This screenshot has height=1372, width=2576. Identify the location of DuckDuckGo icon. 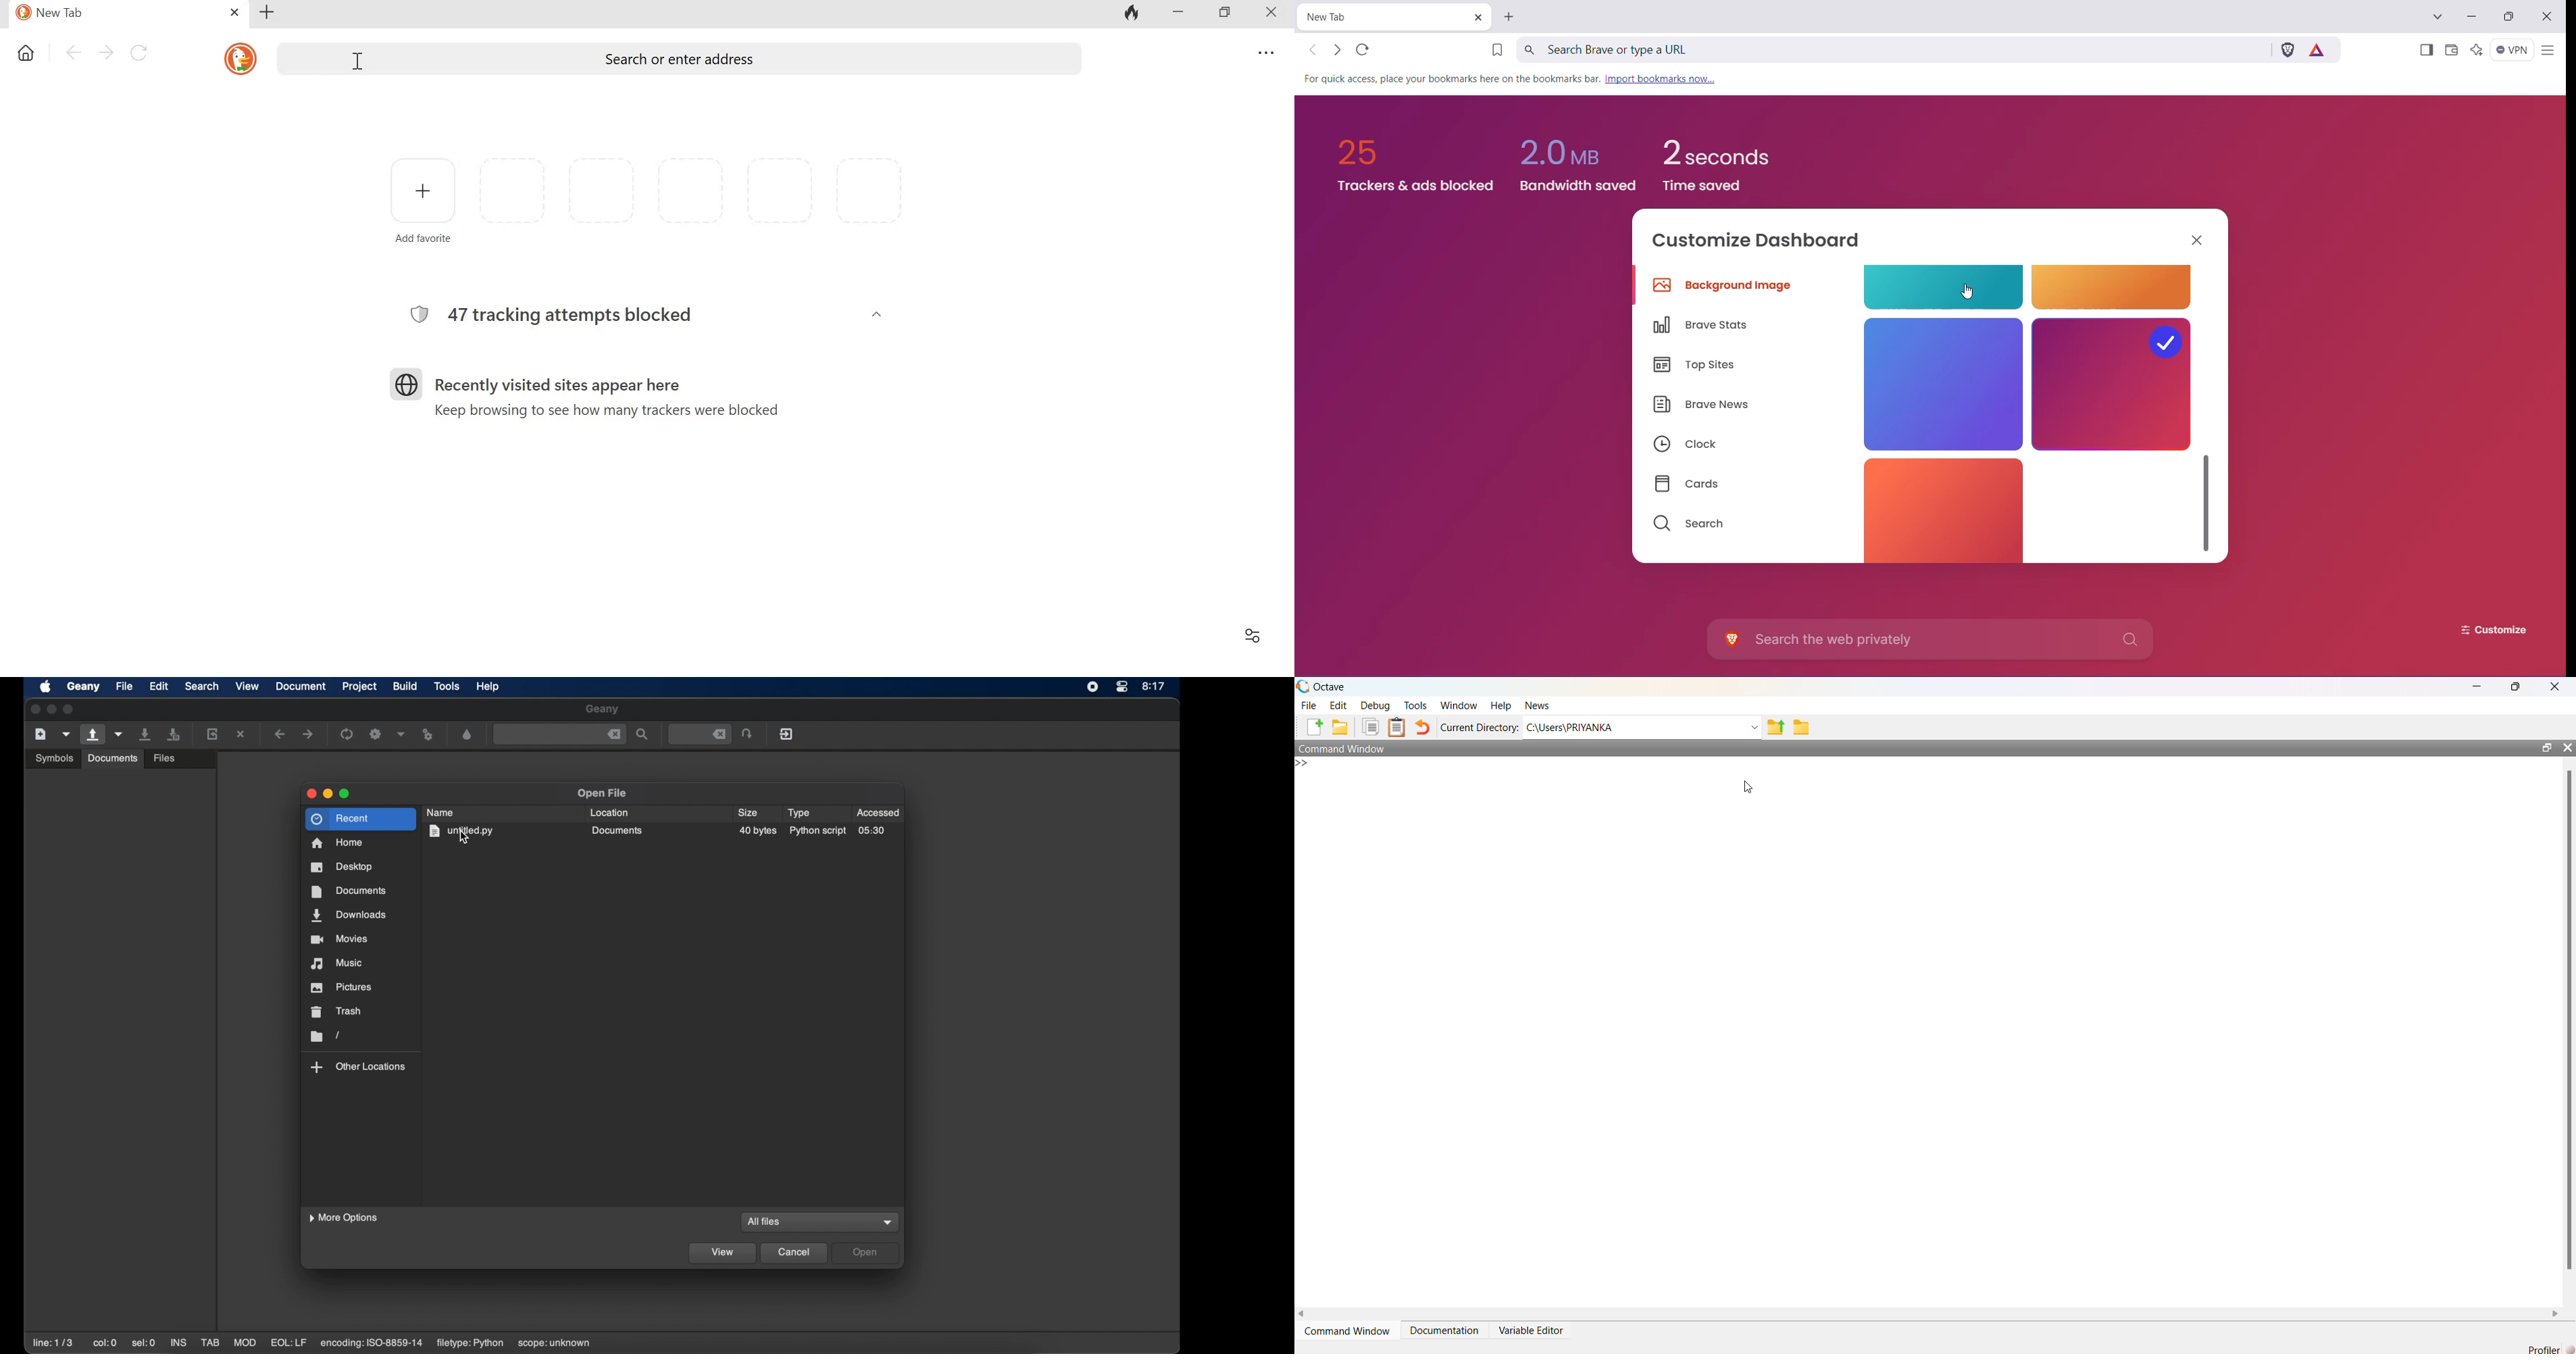
(240, 59).